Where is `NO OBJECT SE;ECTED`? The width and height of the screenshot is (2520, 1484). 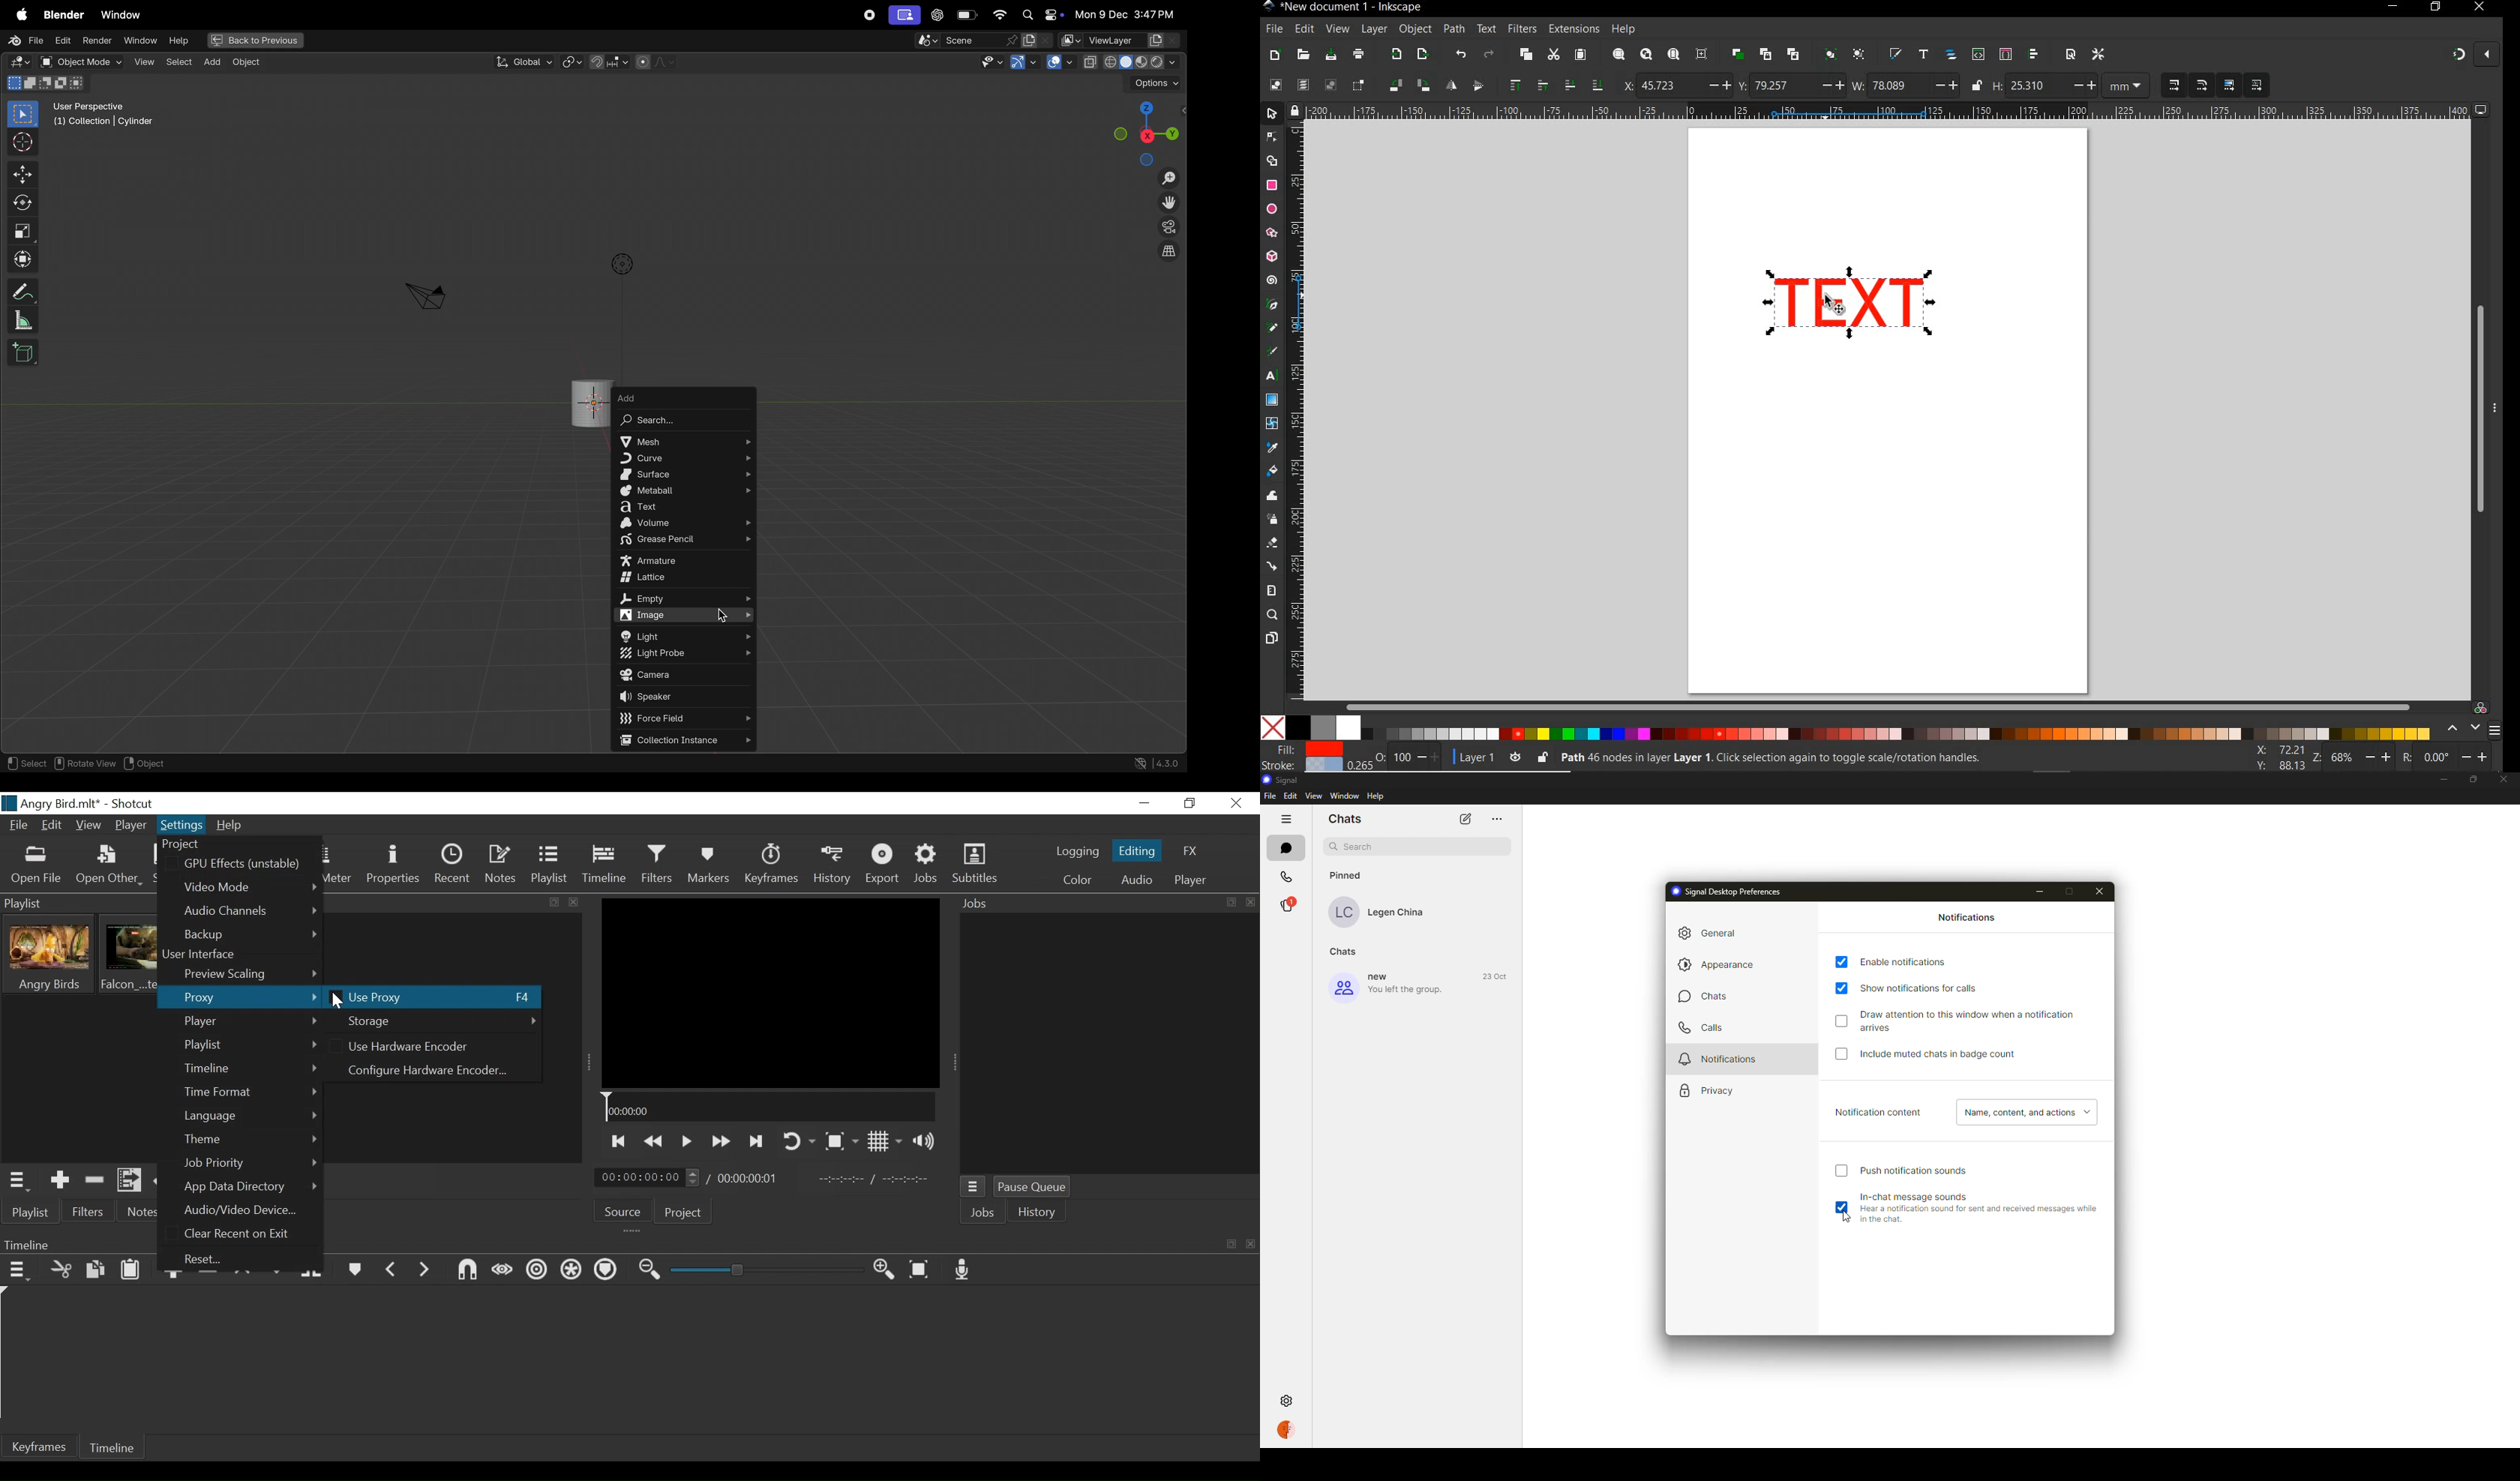 NO OBJECT SE;ECTED is located at coordinates (1823, 760).